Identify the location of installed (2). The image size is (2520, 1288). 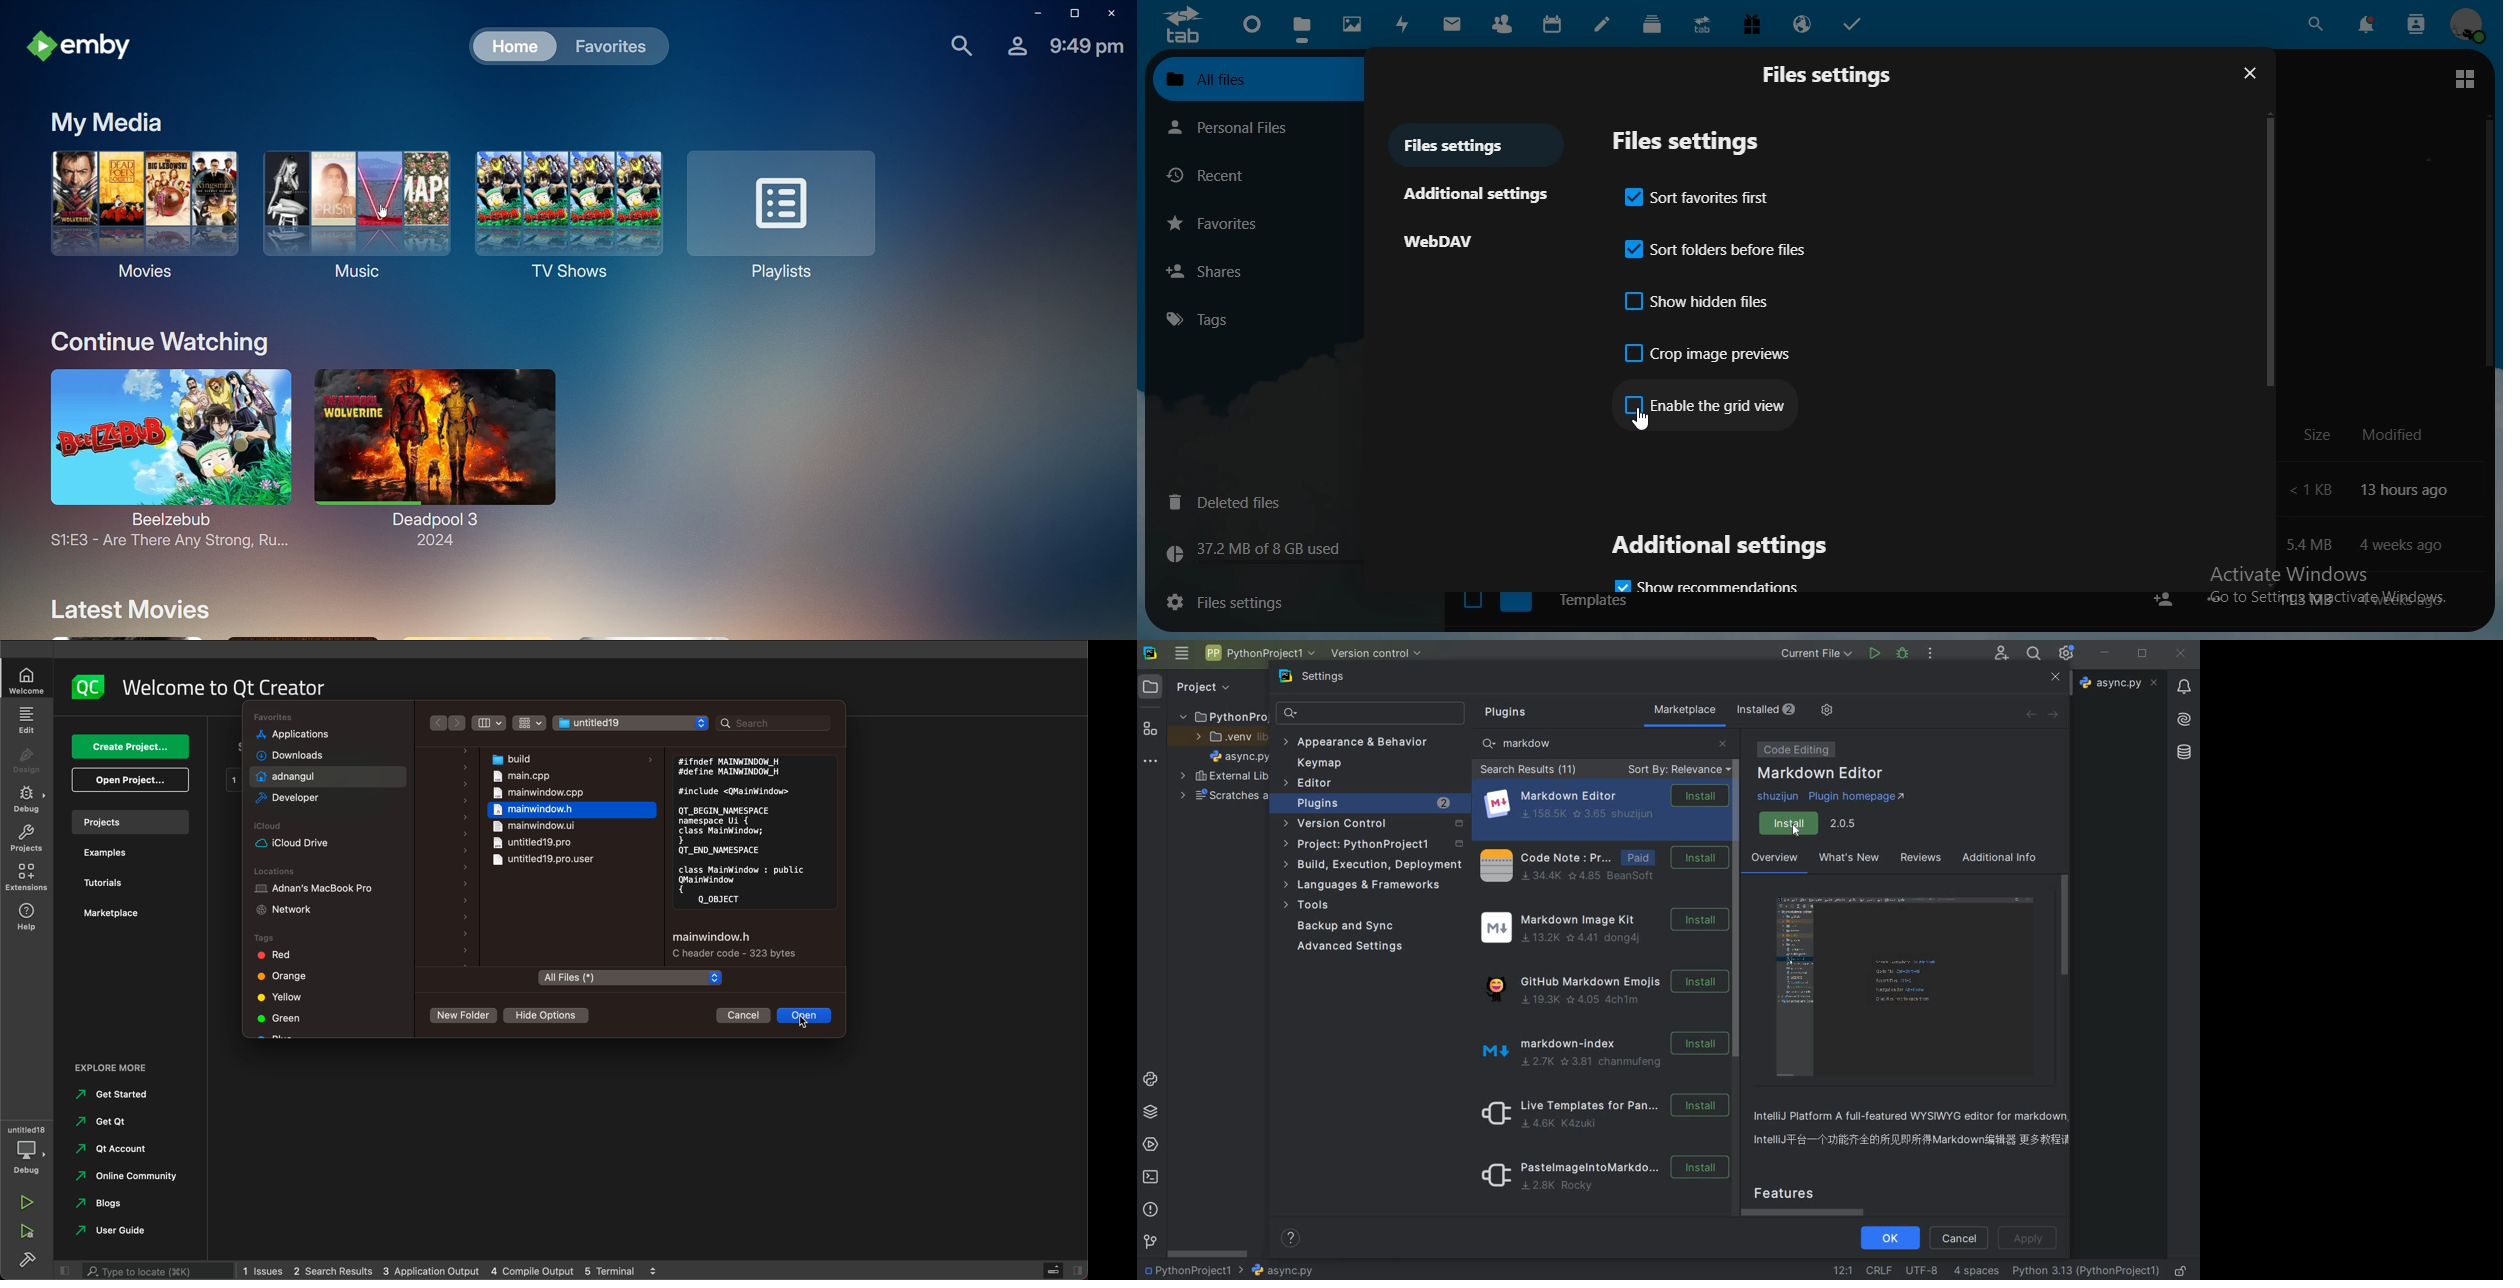
(1765, 710).